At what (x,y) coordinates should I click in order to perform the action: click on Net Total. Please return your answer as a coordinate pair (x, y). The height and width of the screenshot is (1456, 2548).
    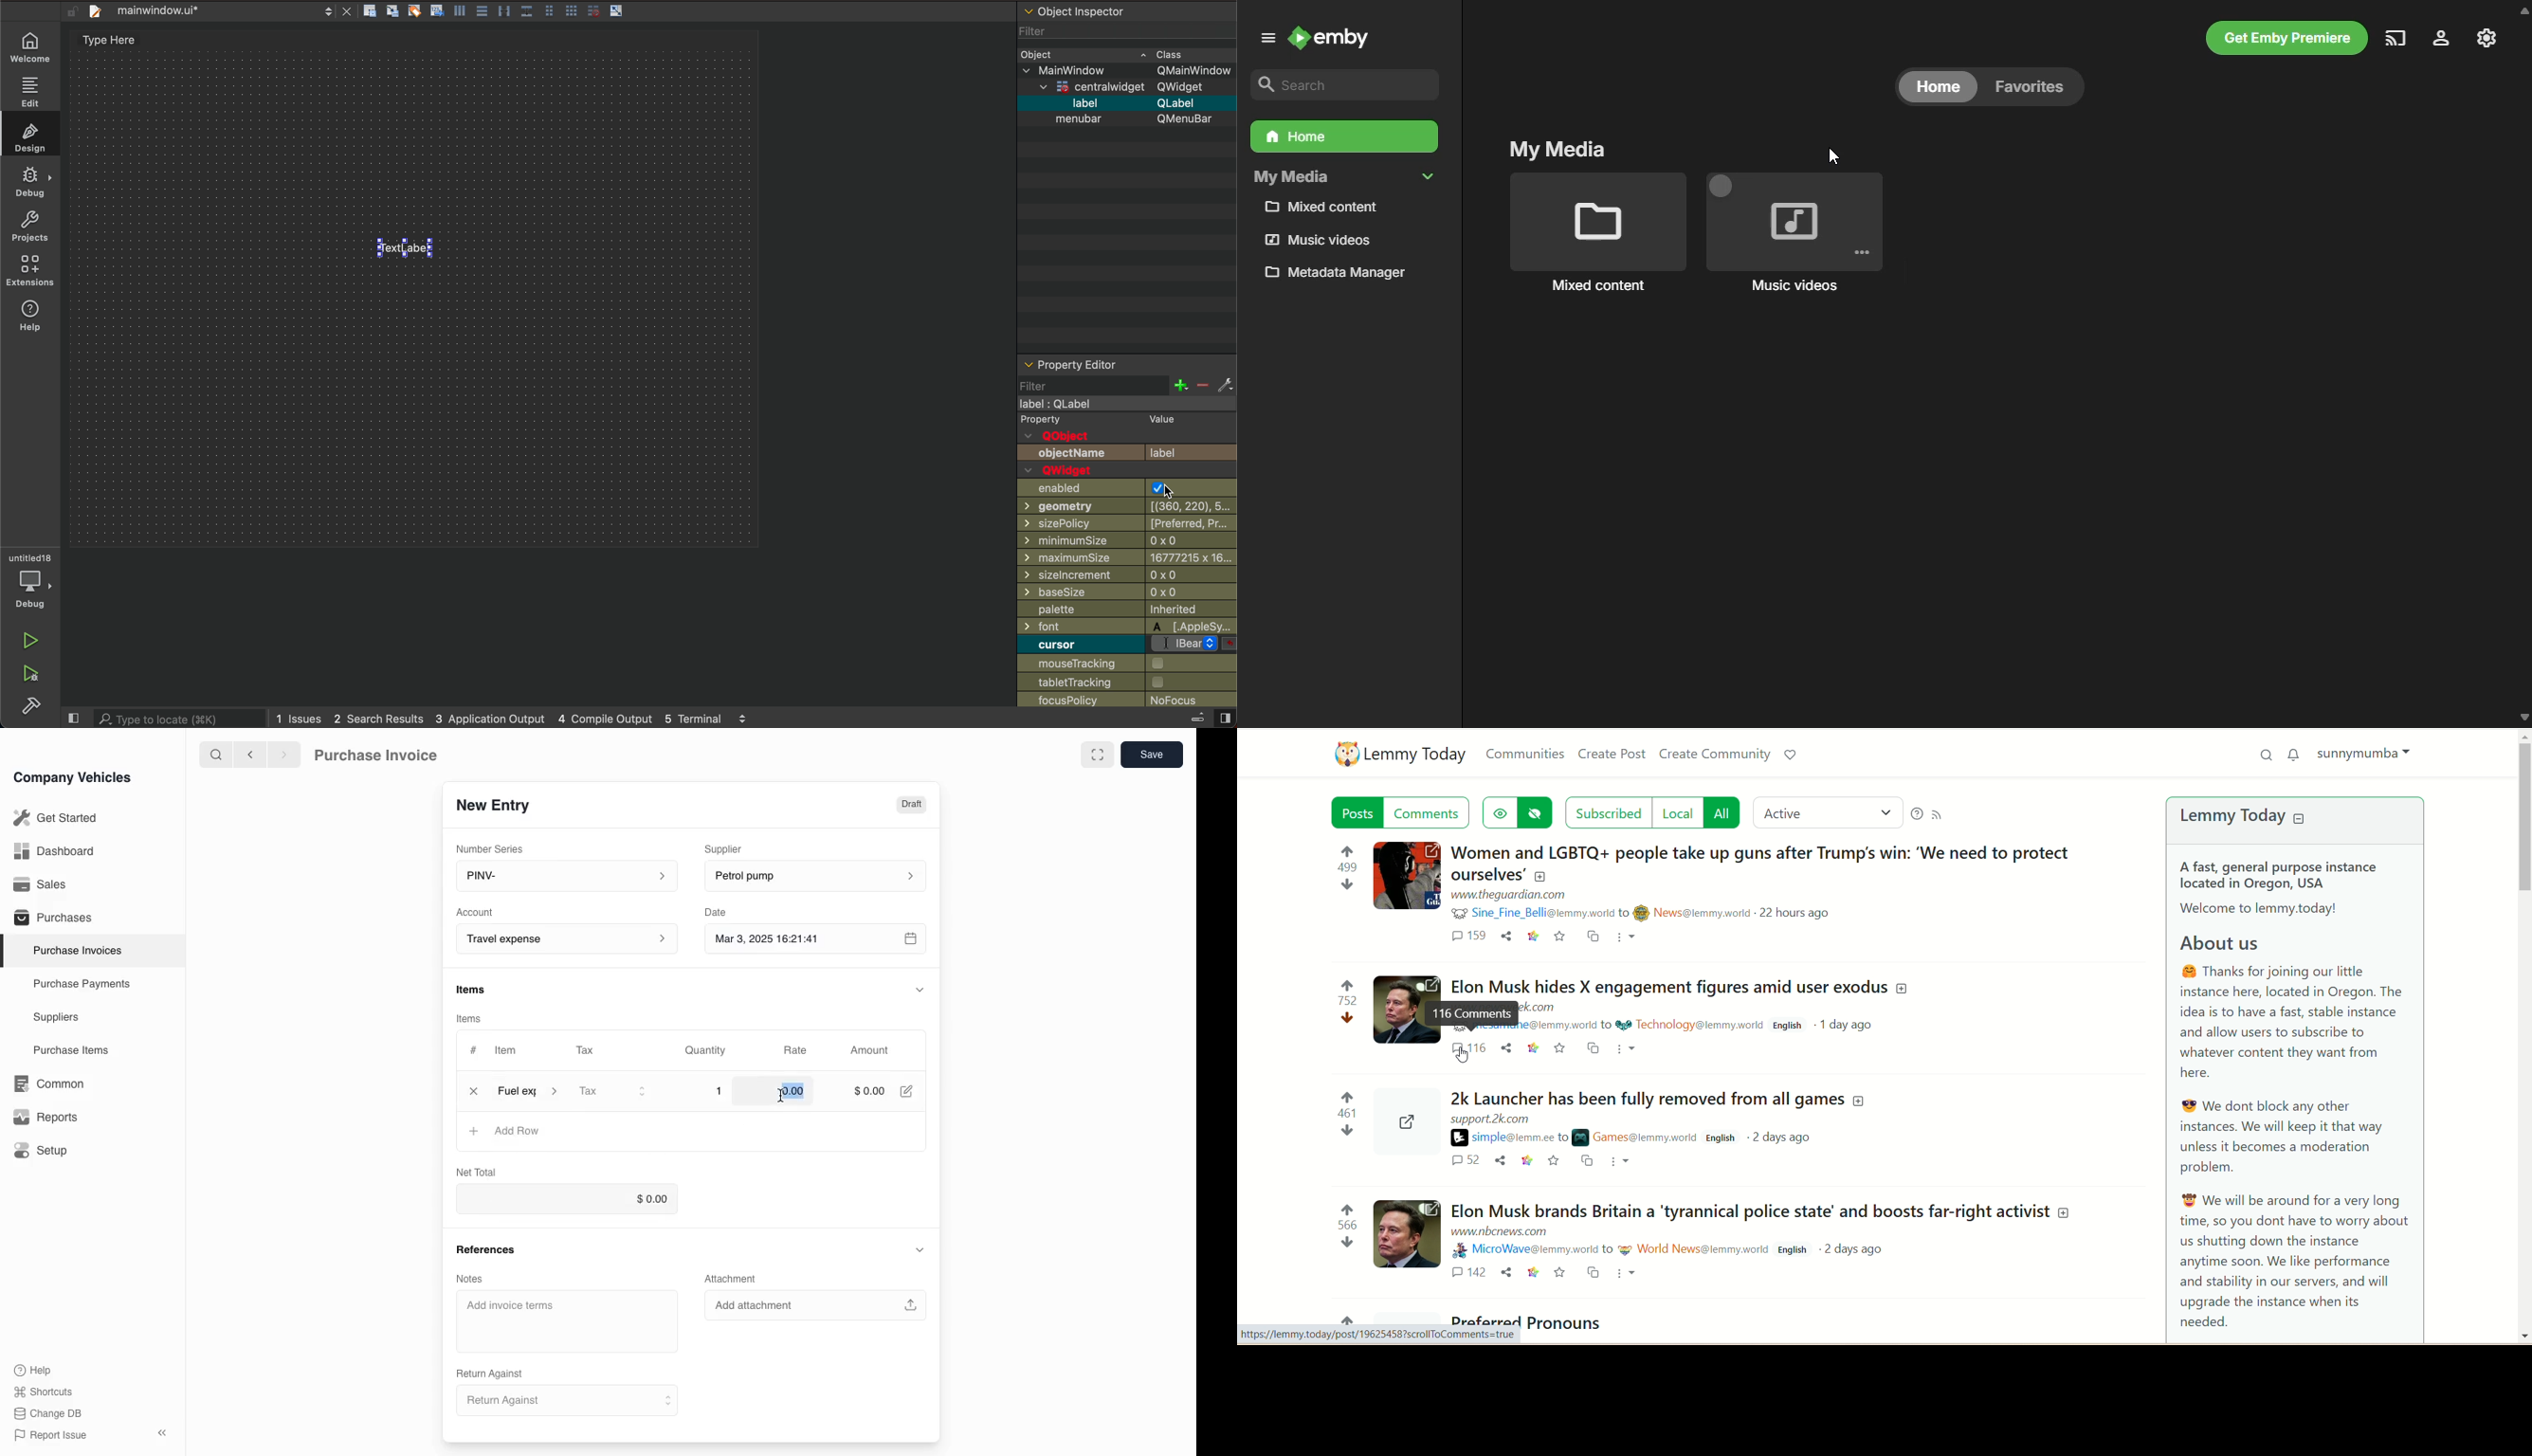
    Looking at the image, I should click on (474, 1171).